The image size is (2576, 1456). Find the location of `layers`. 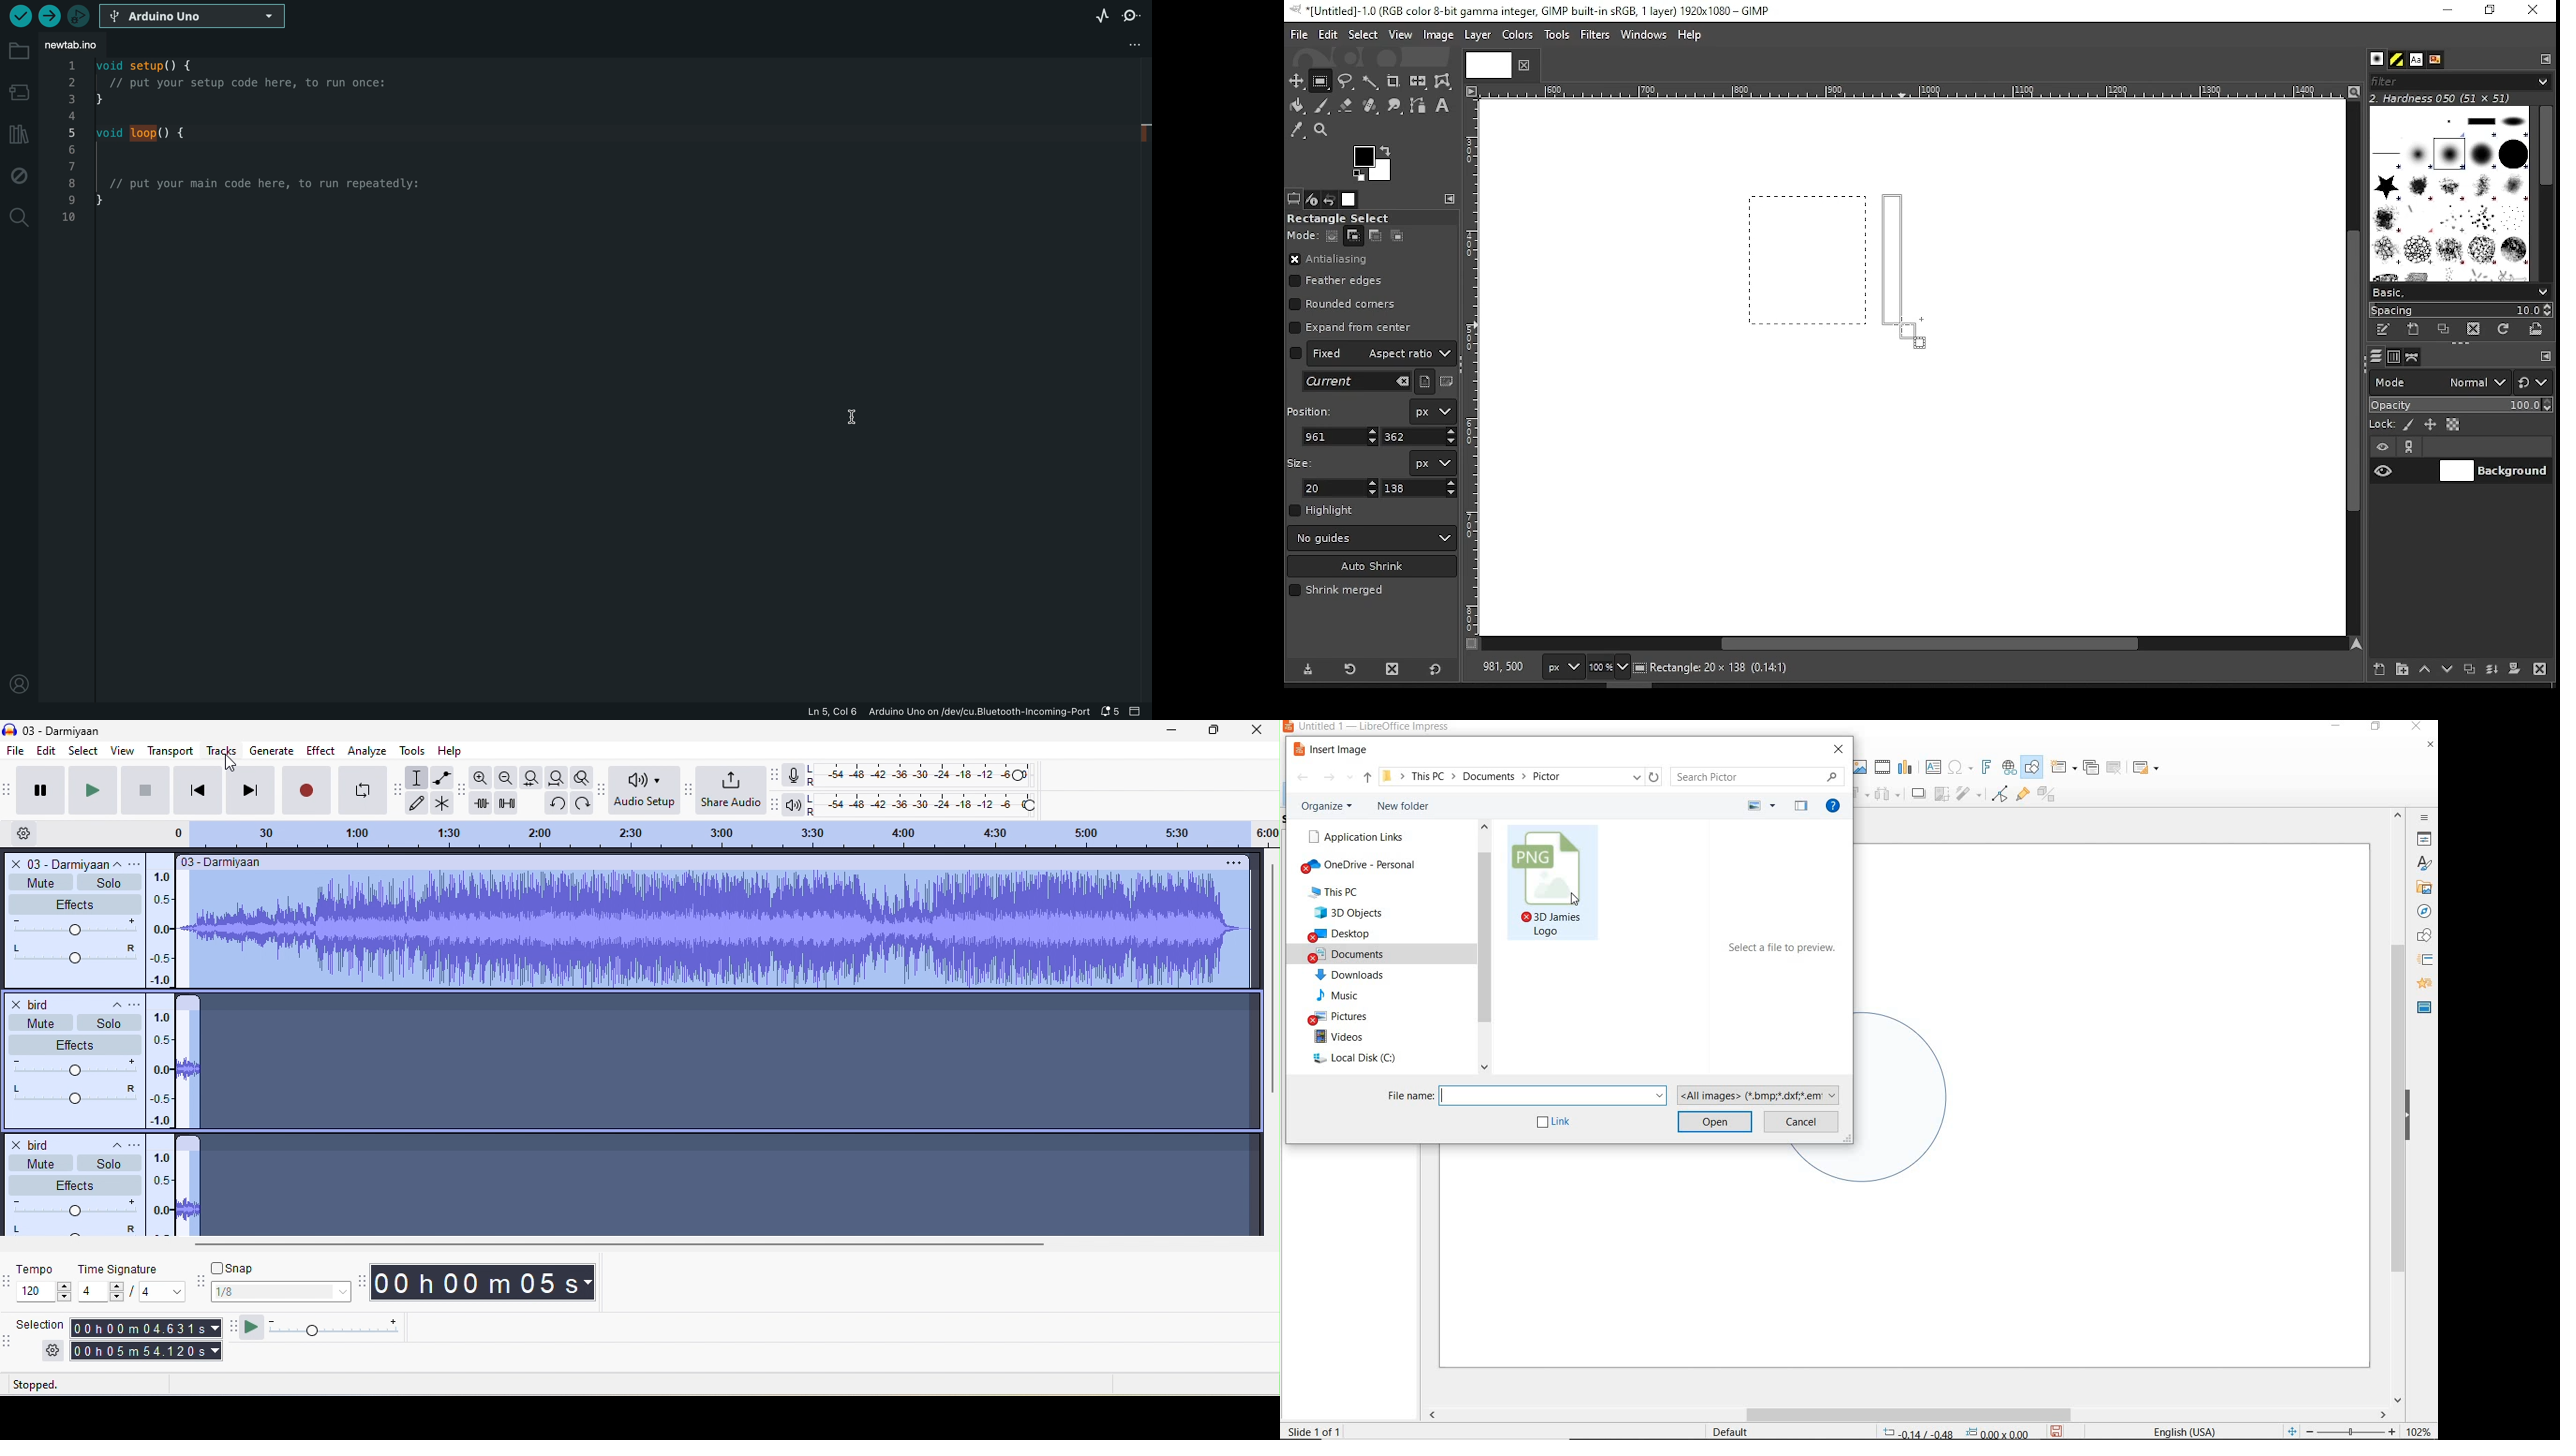

layers is located at coordinates (2375, 357).